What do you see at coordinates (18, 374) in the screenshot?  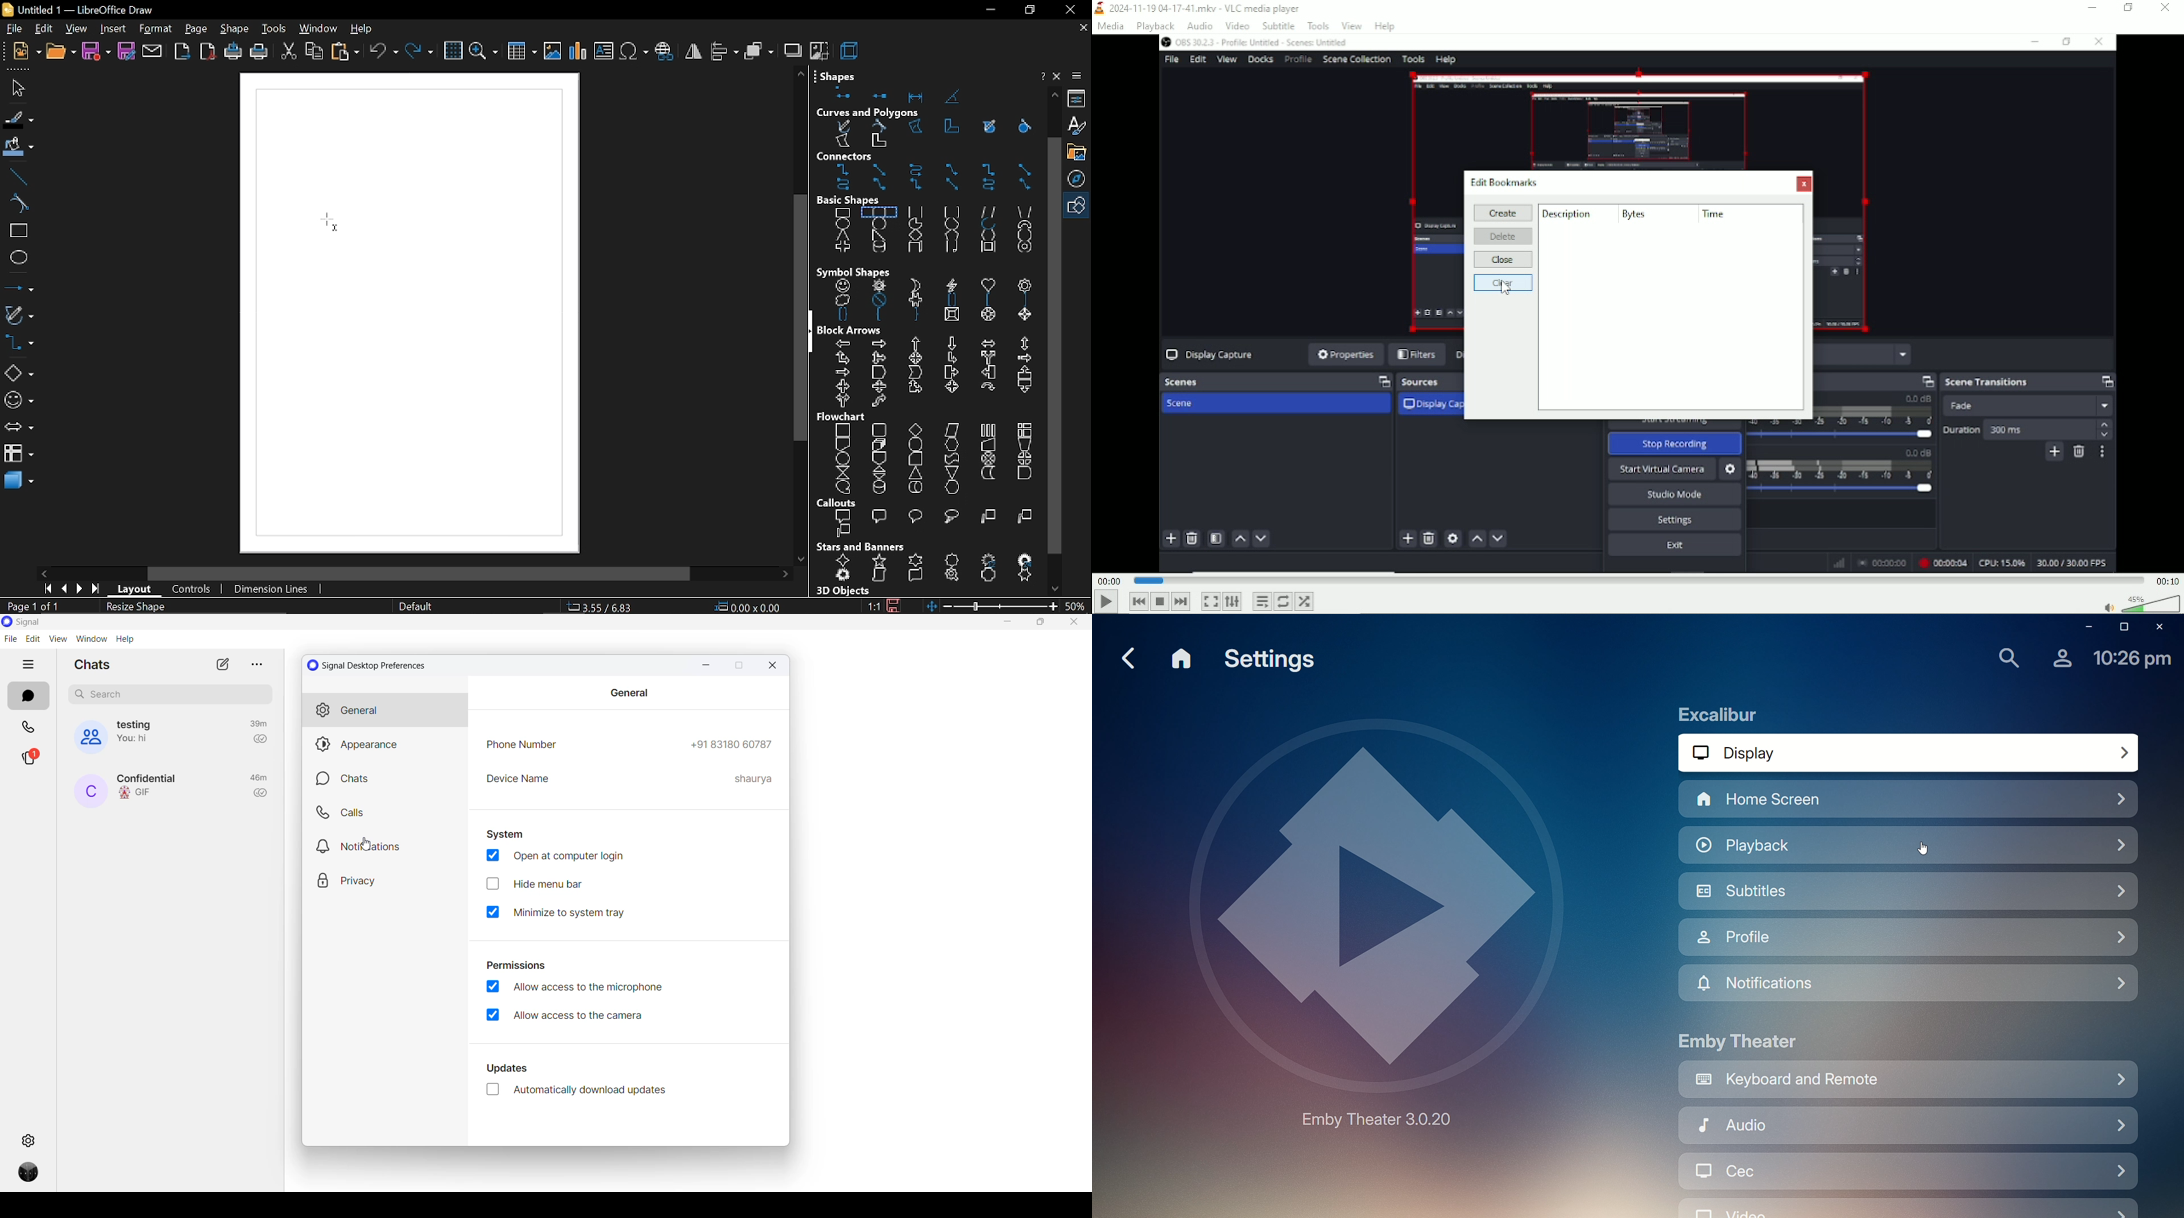 I see `basic shapes` at bounding box center [18, 374].